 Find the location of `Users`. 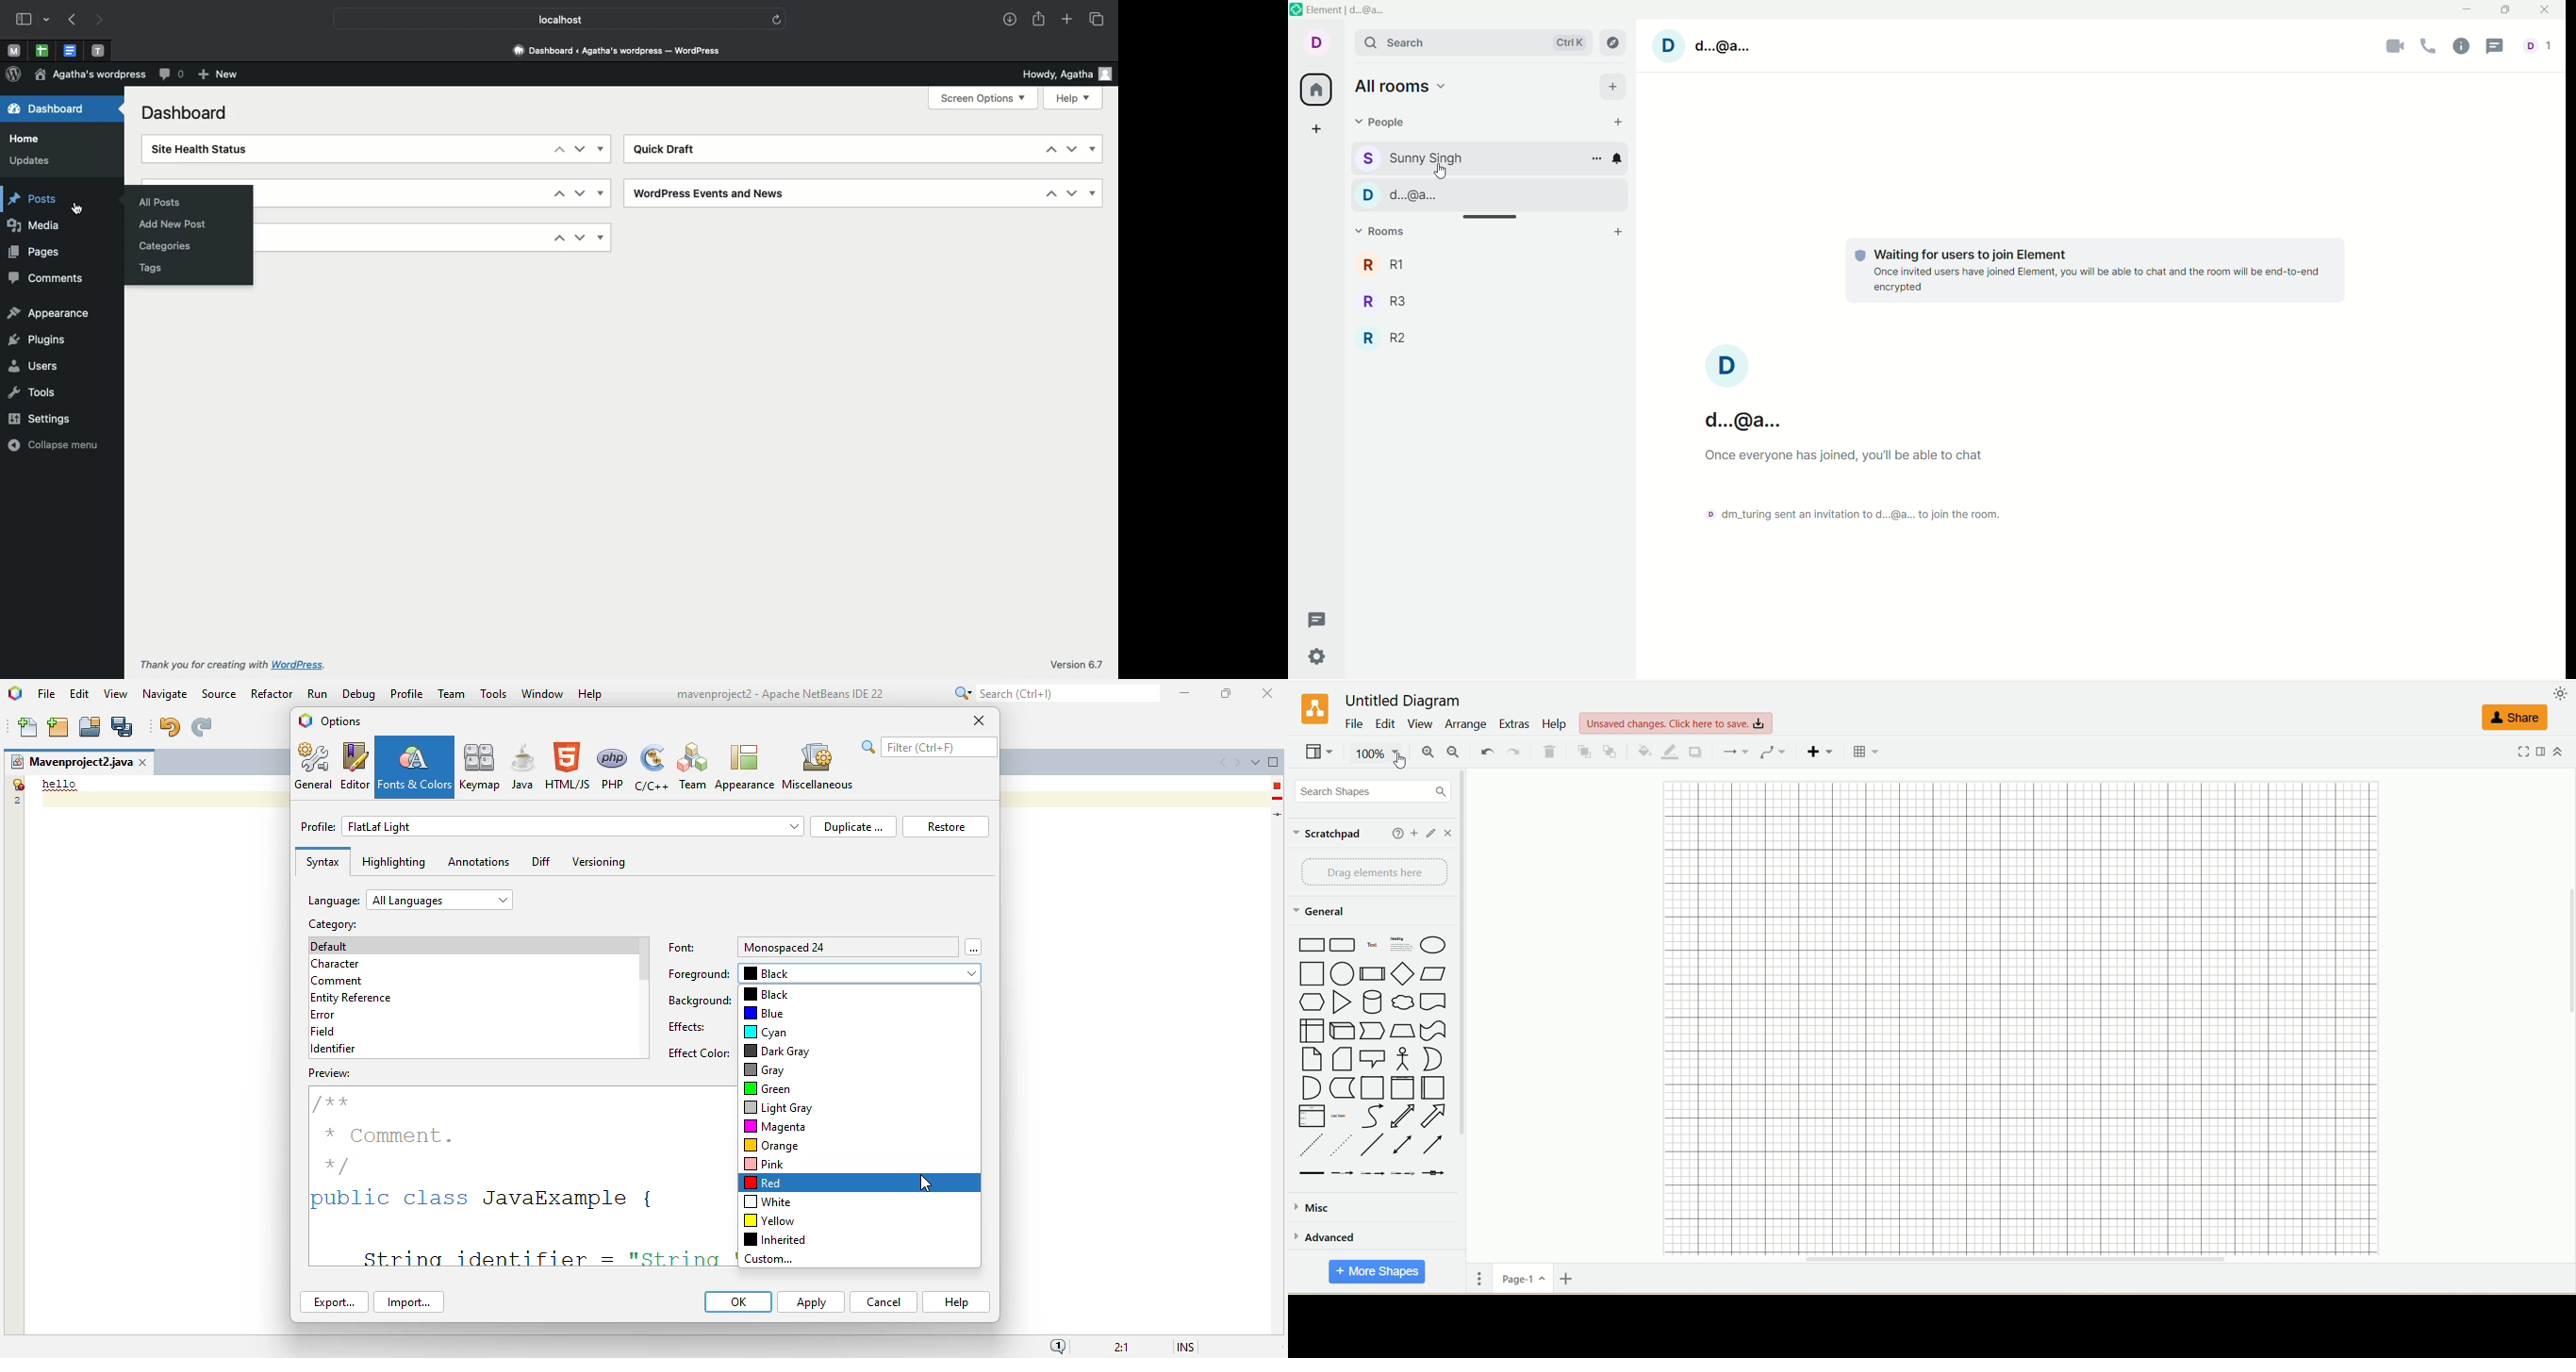

Users is located at coordinates (41, 366).